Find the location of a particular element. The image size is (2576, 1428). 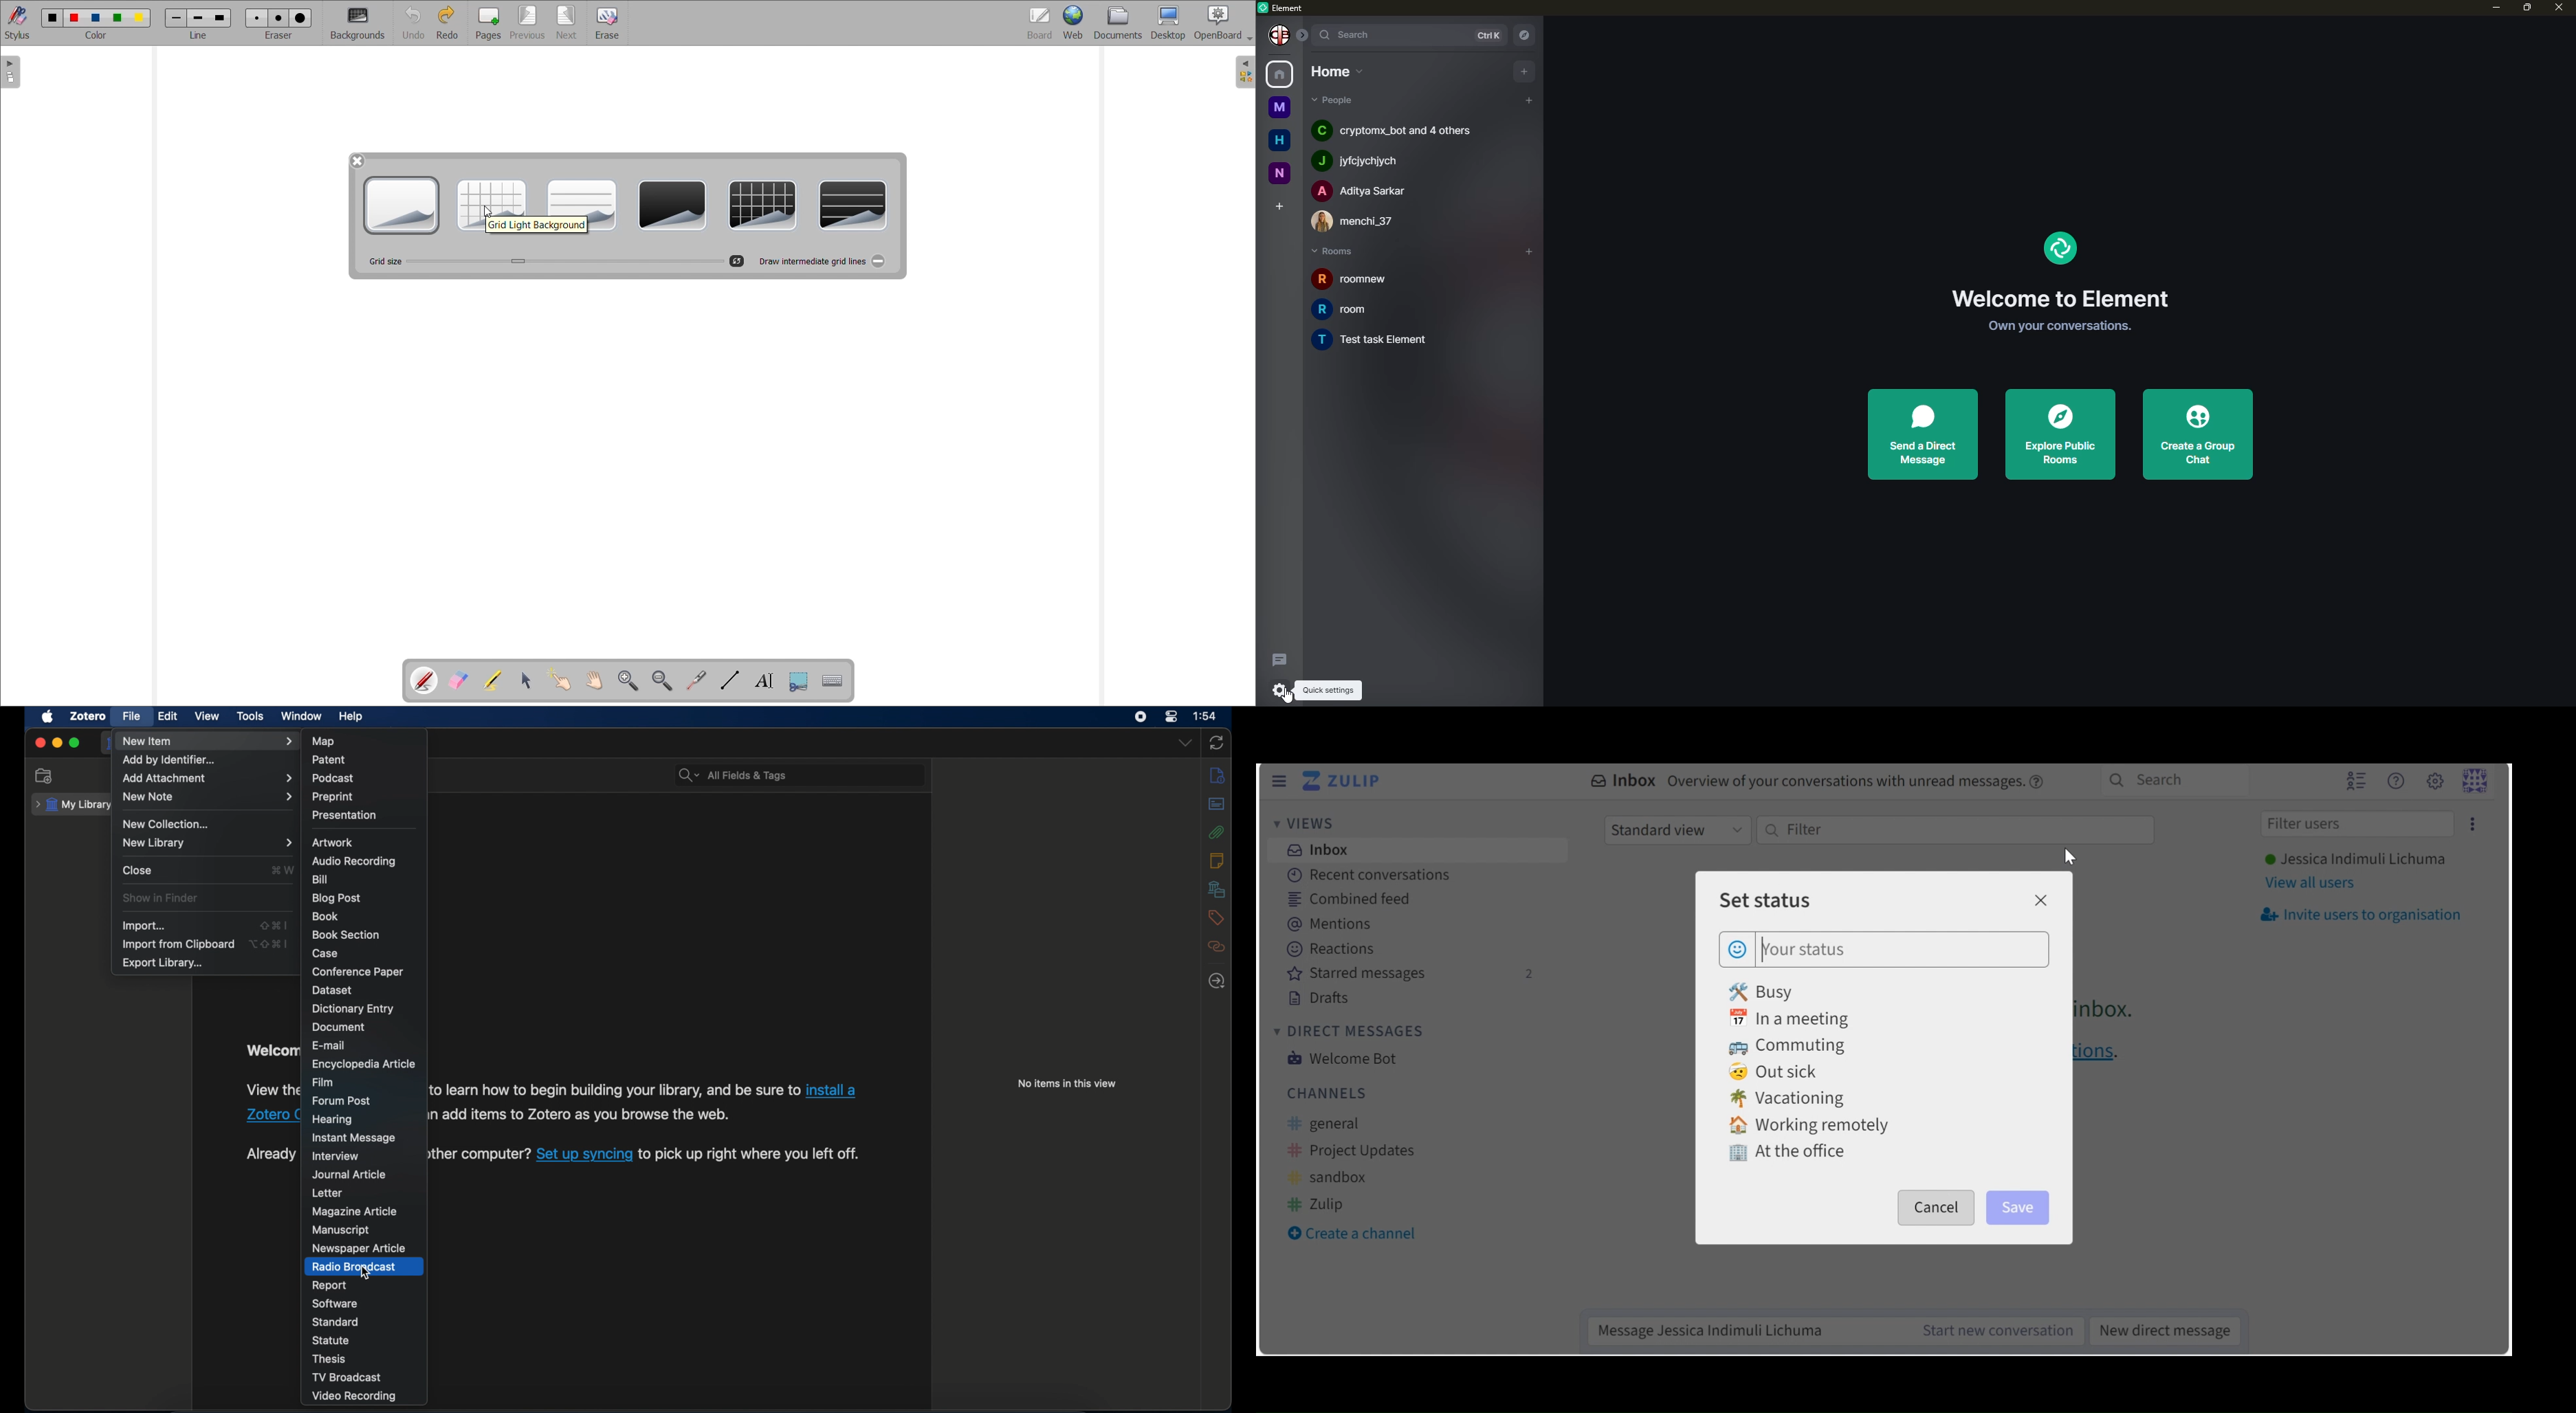

people is located at coordinates (1364, 190).